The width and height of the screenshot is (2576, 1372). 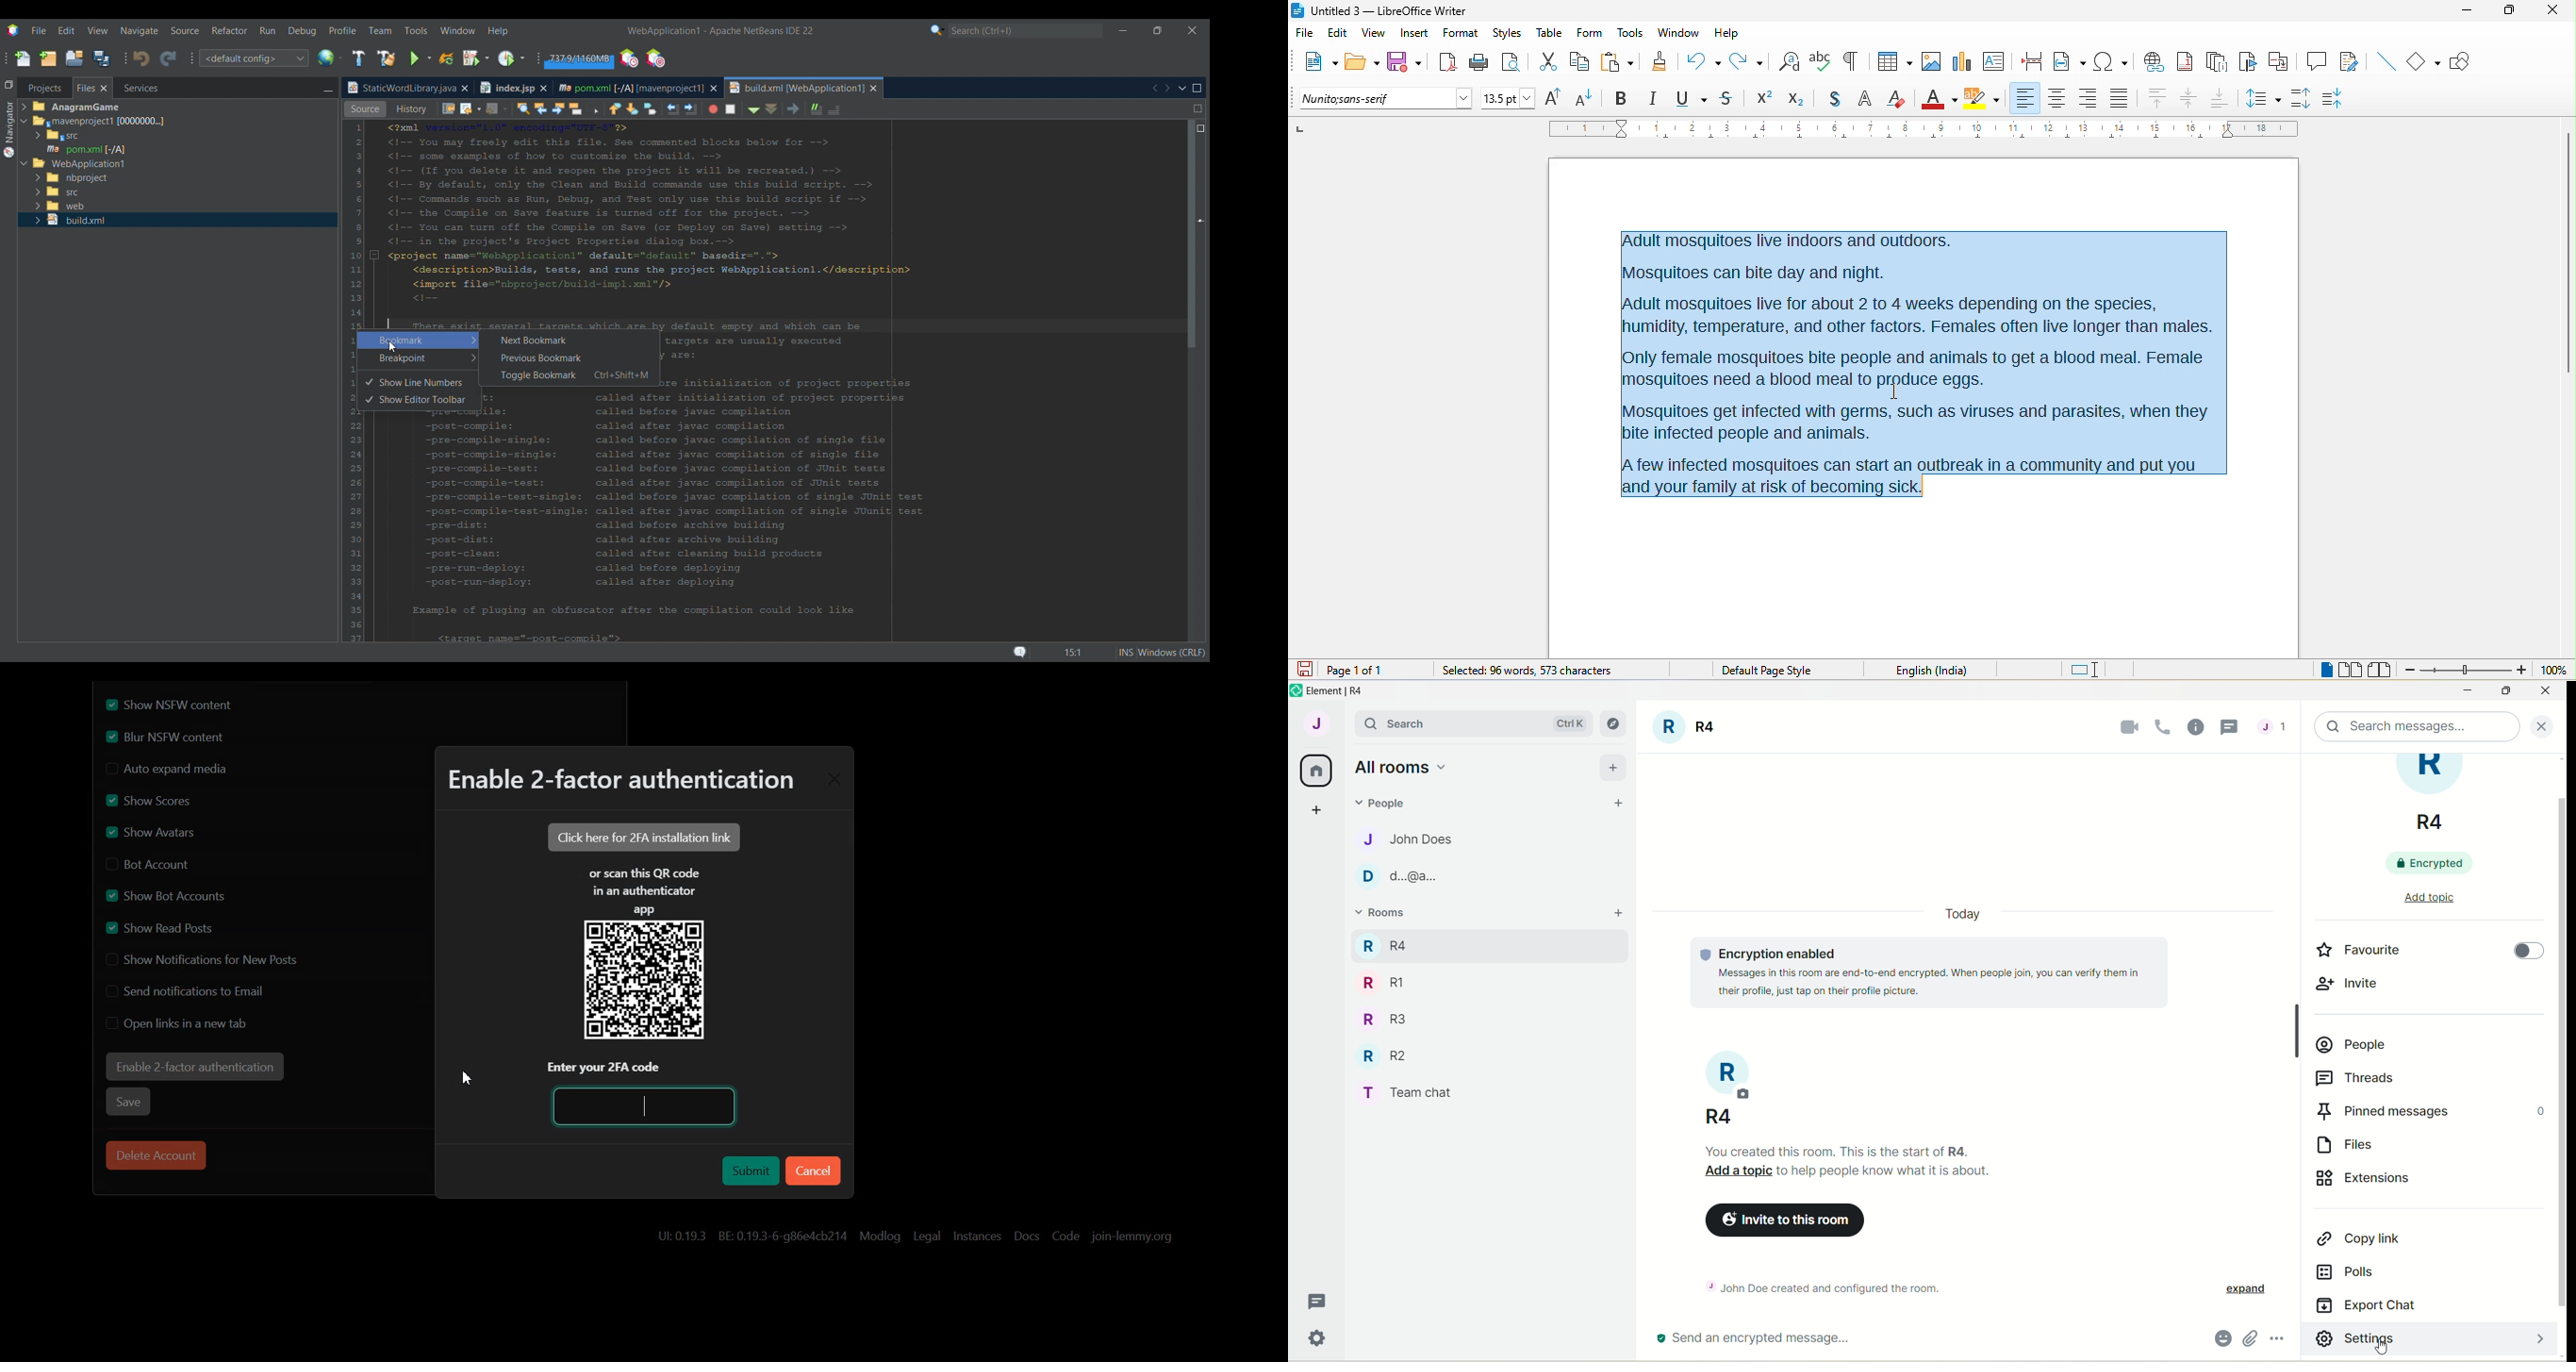 I want to click on rooms, so click(x=1383, y=914).